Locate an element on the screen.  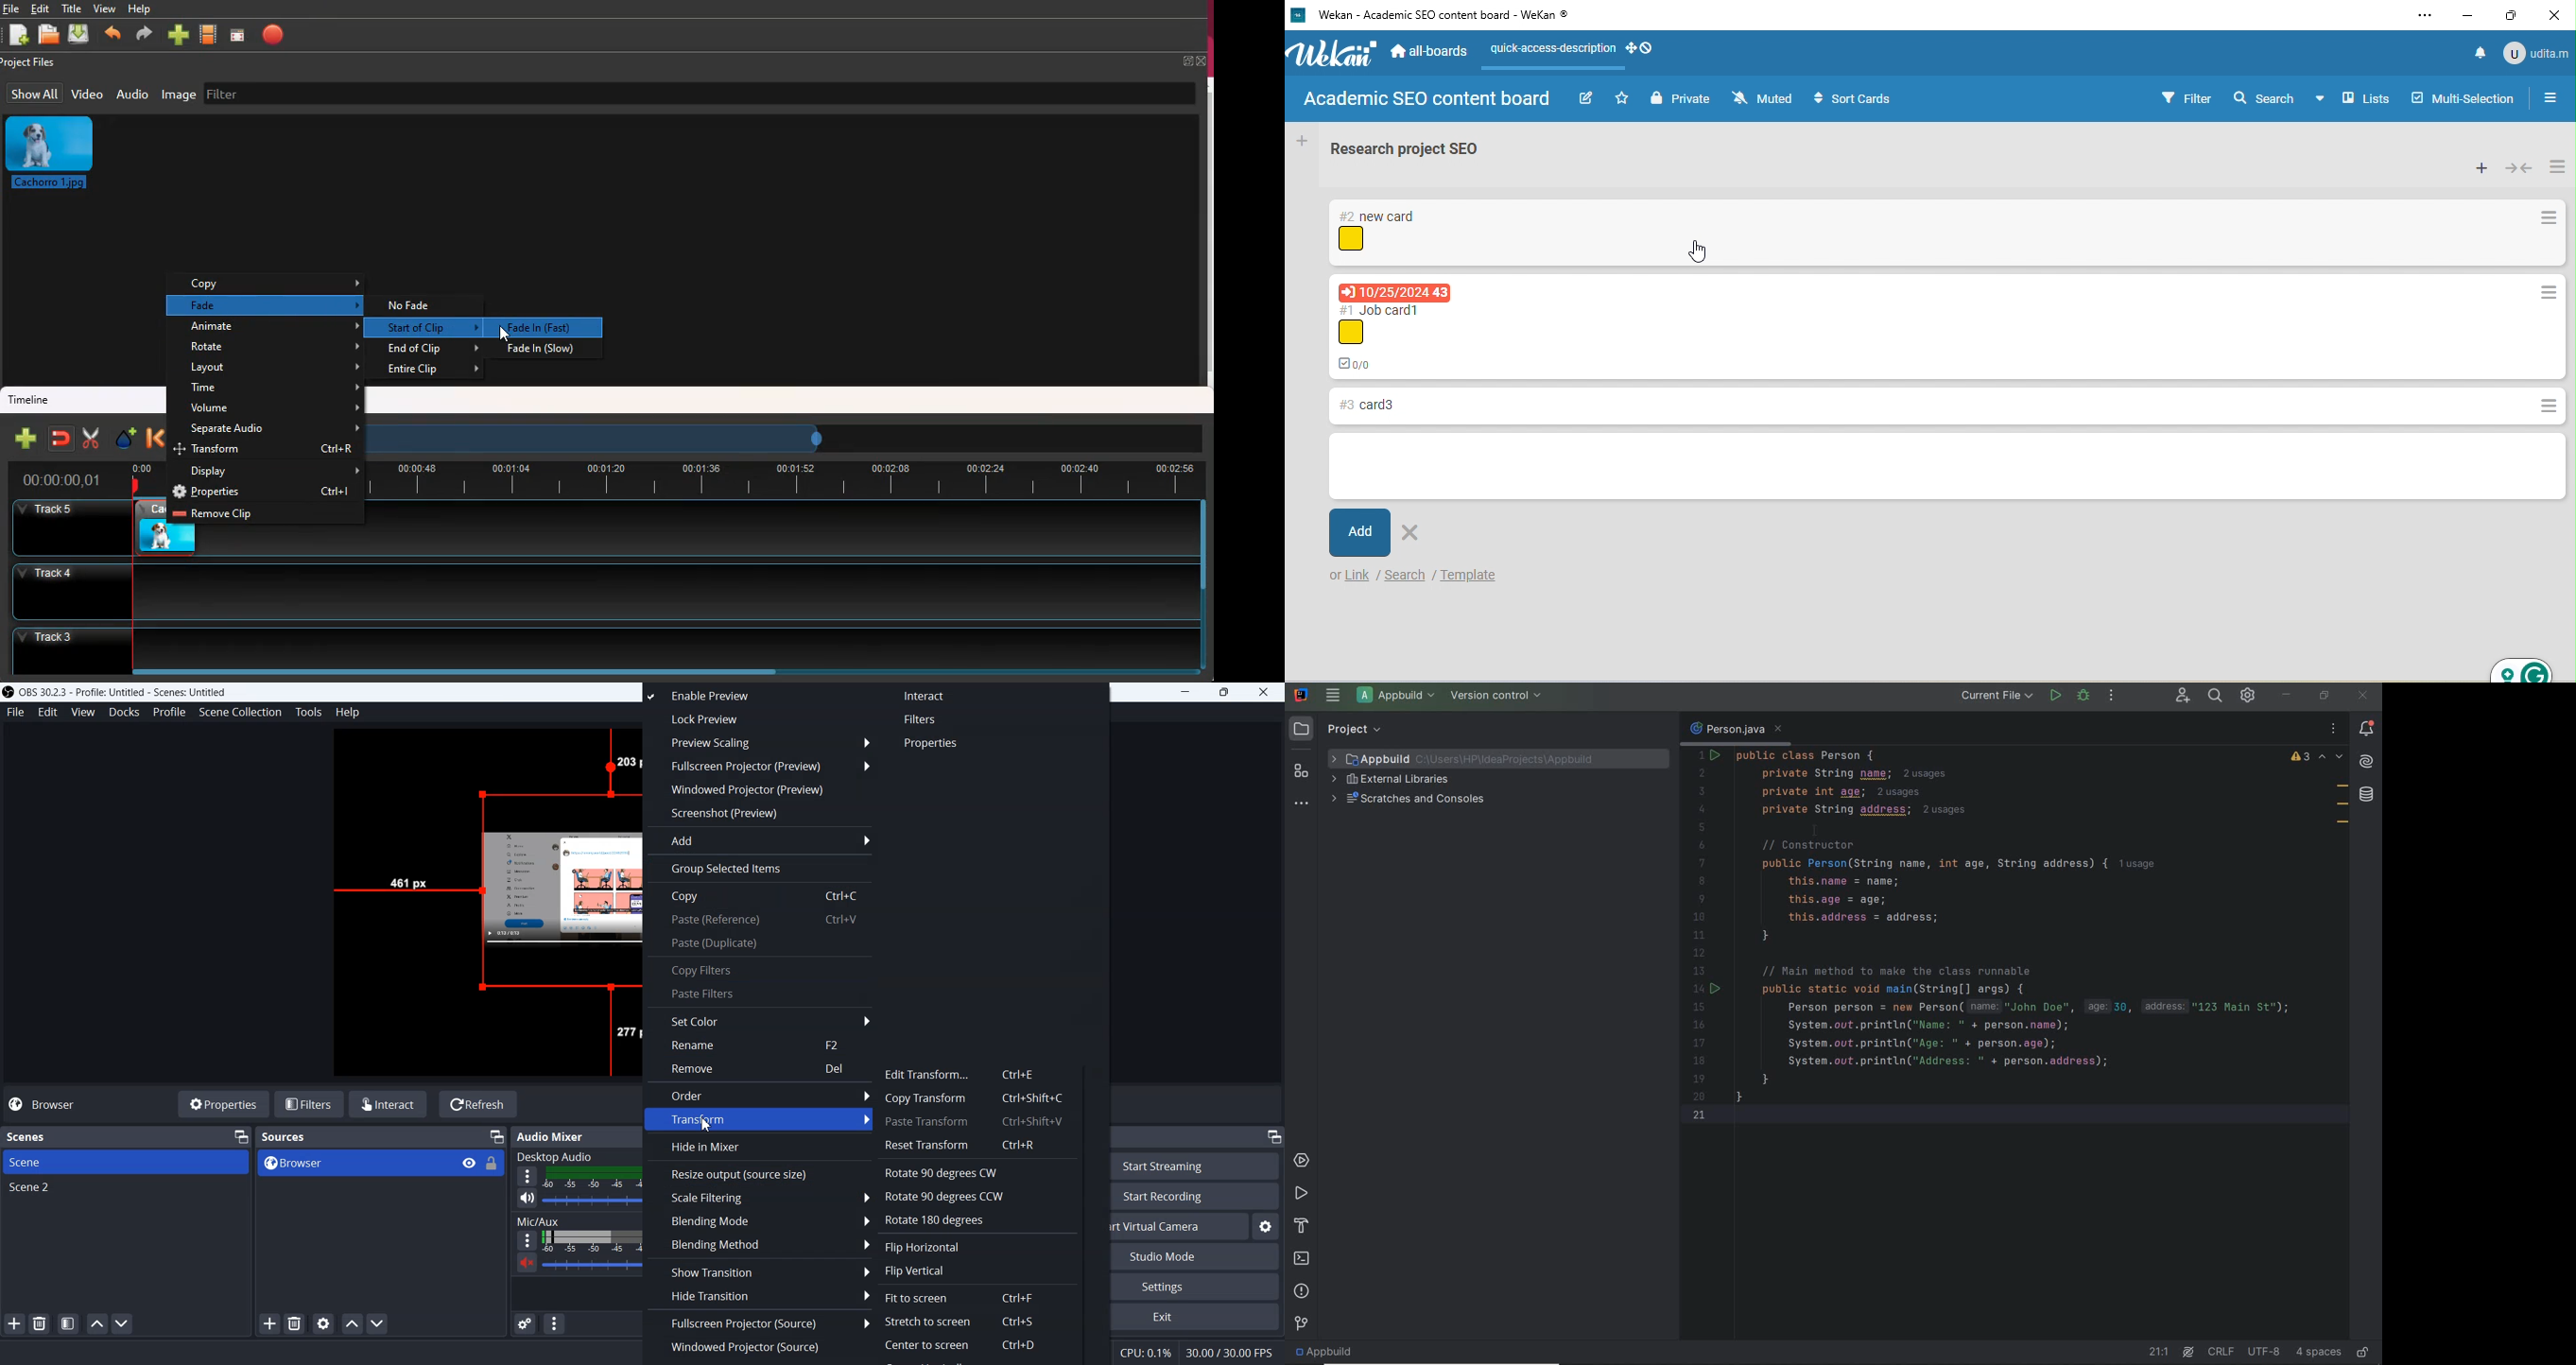
Screenshot(preview) is located at coordinates (760, 814).